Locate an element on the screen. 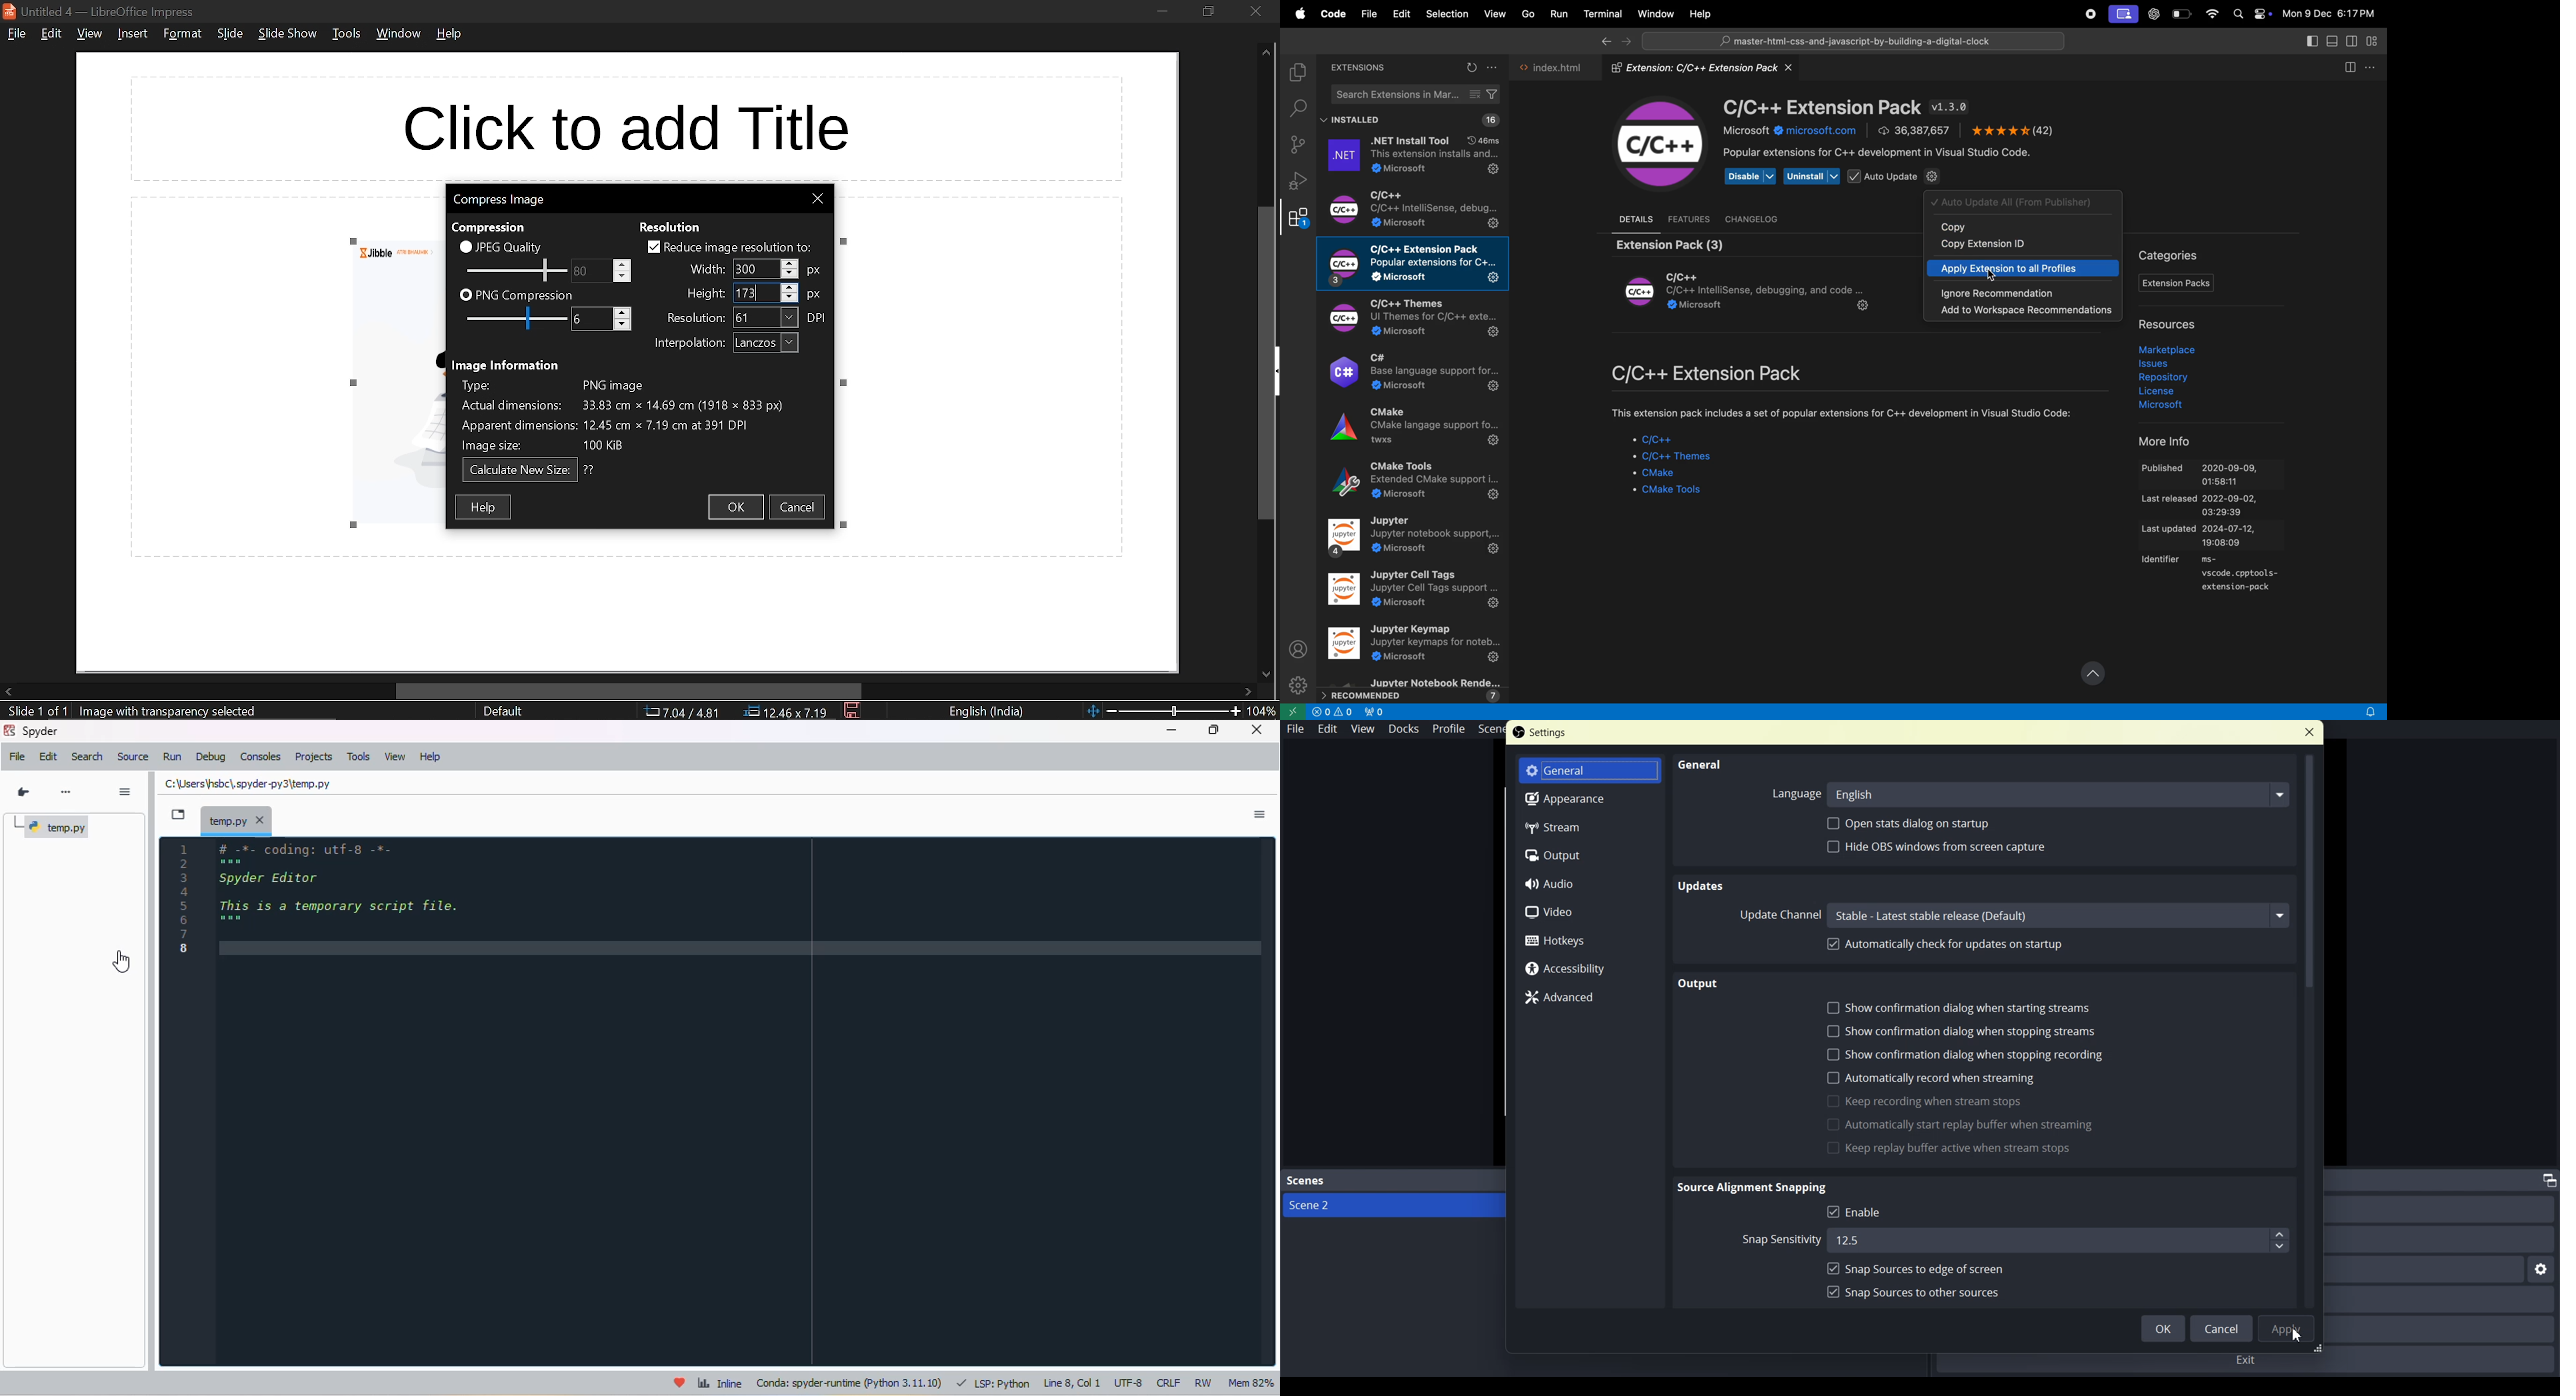 The height and width of the screenshot is (1400, 2576). text is located at coordinates (707, 269).